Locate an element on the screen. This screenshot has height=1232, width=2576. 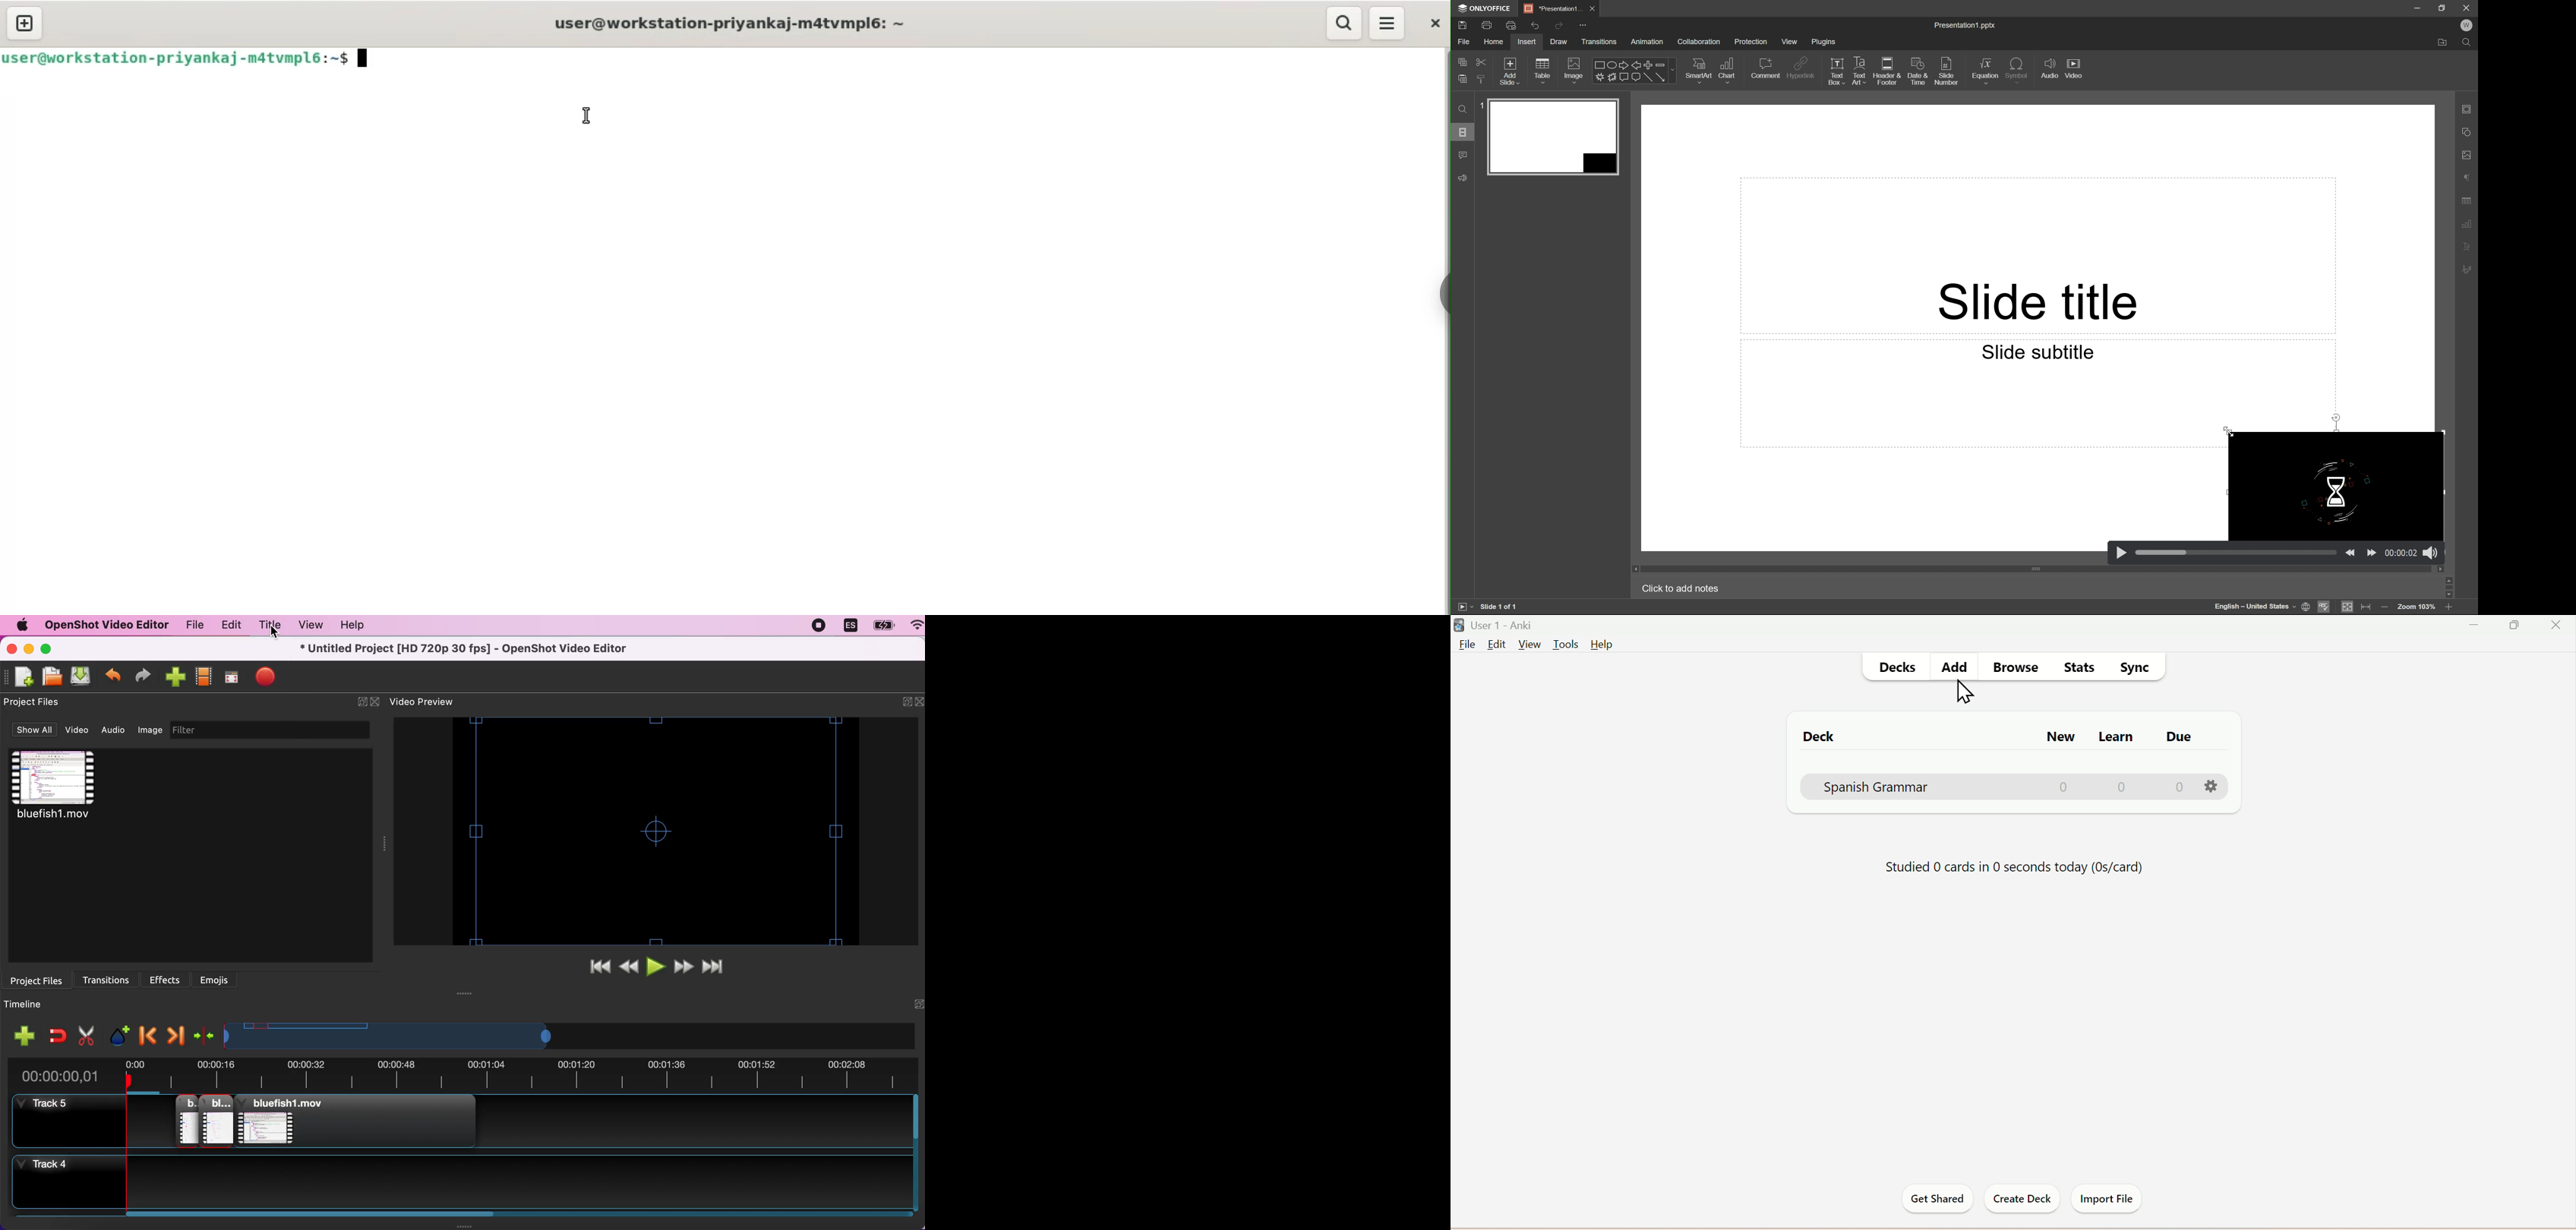
insert is located at coordinates (1526, 41).